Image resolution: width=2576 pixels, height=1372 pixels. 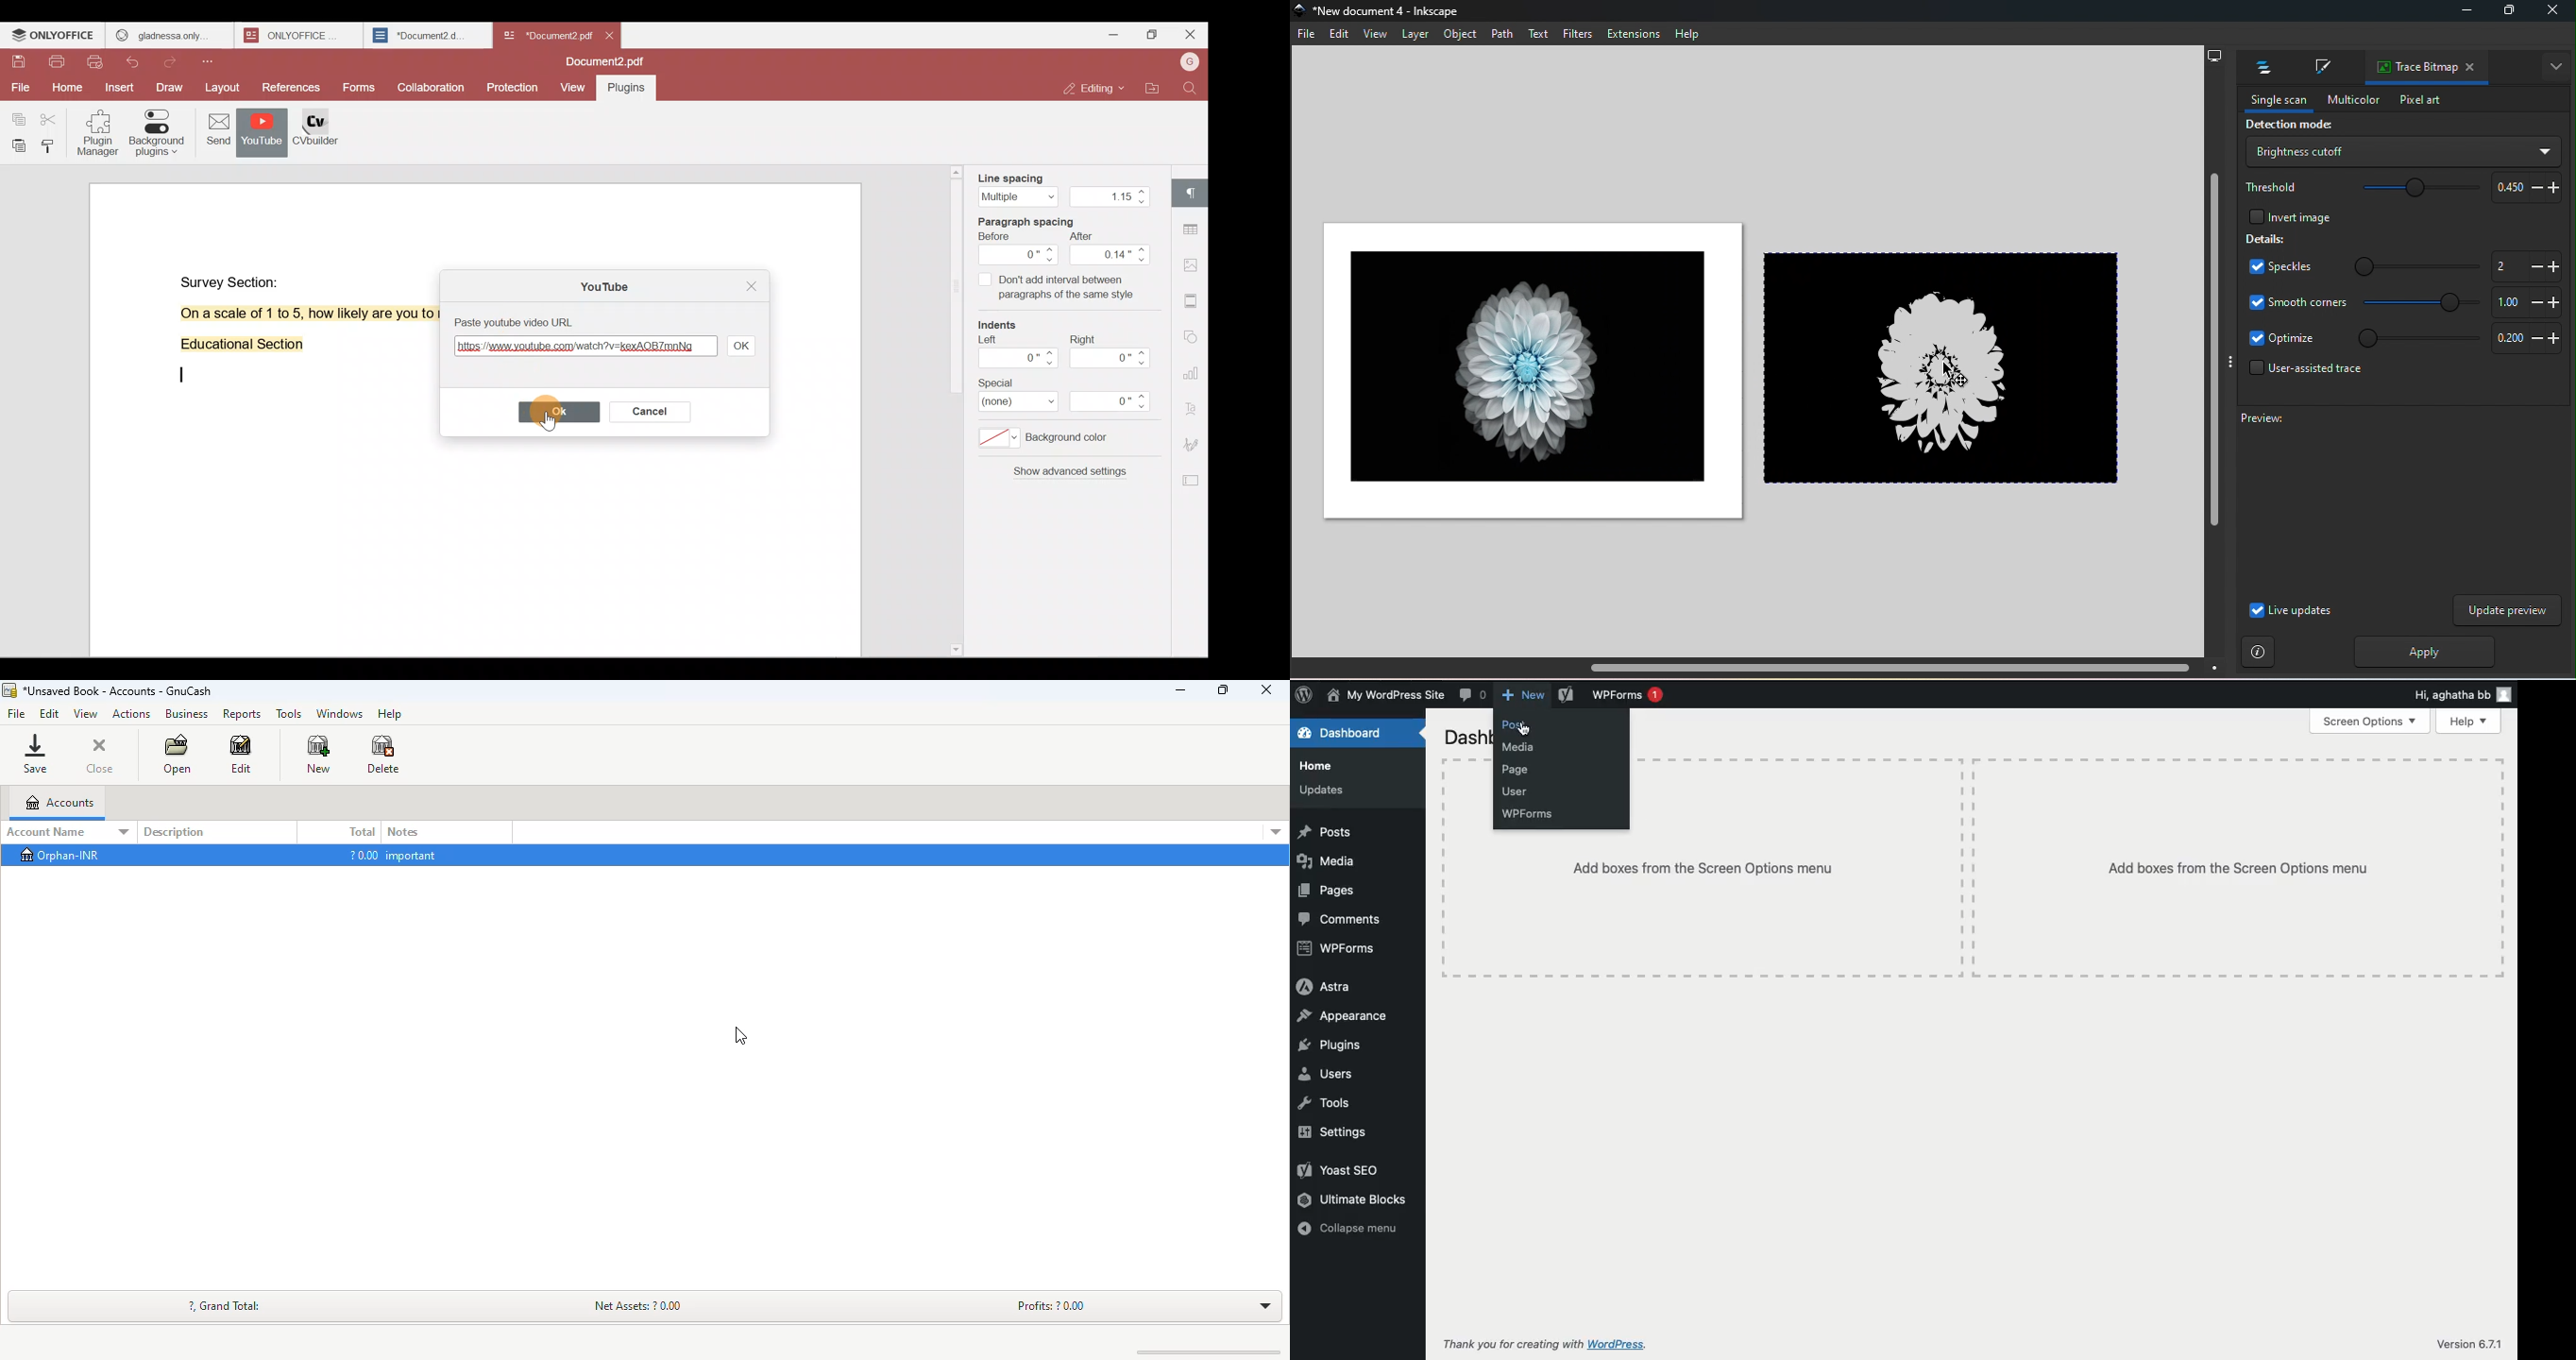 What do you see at coordinates (225, 1306) in the screenshot?
I see `?, grand total: ` at bounding box center [225, 1306].